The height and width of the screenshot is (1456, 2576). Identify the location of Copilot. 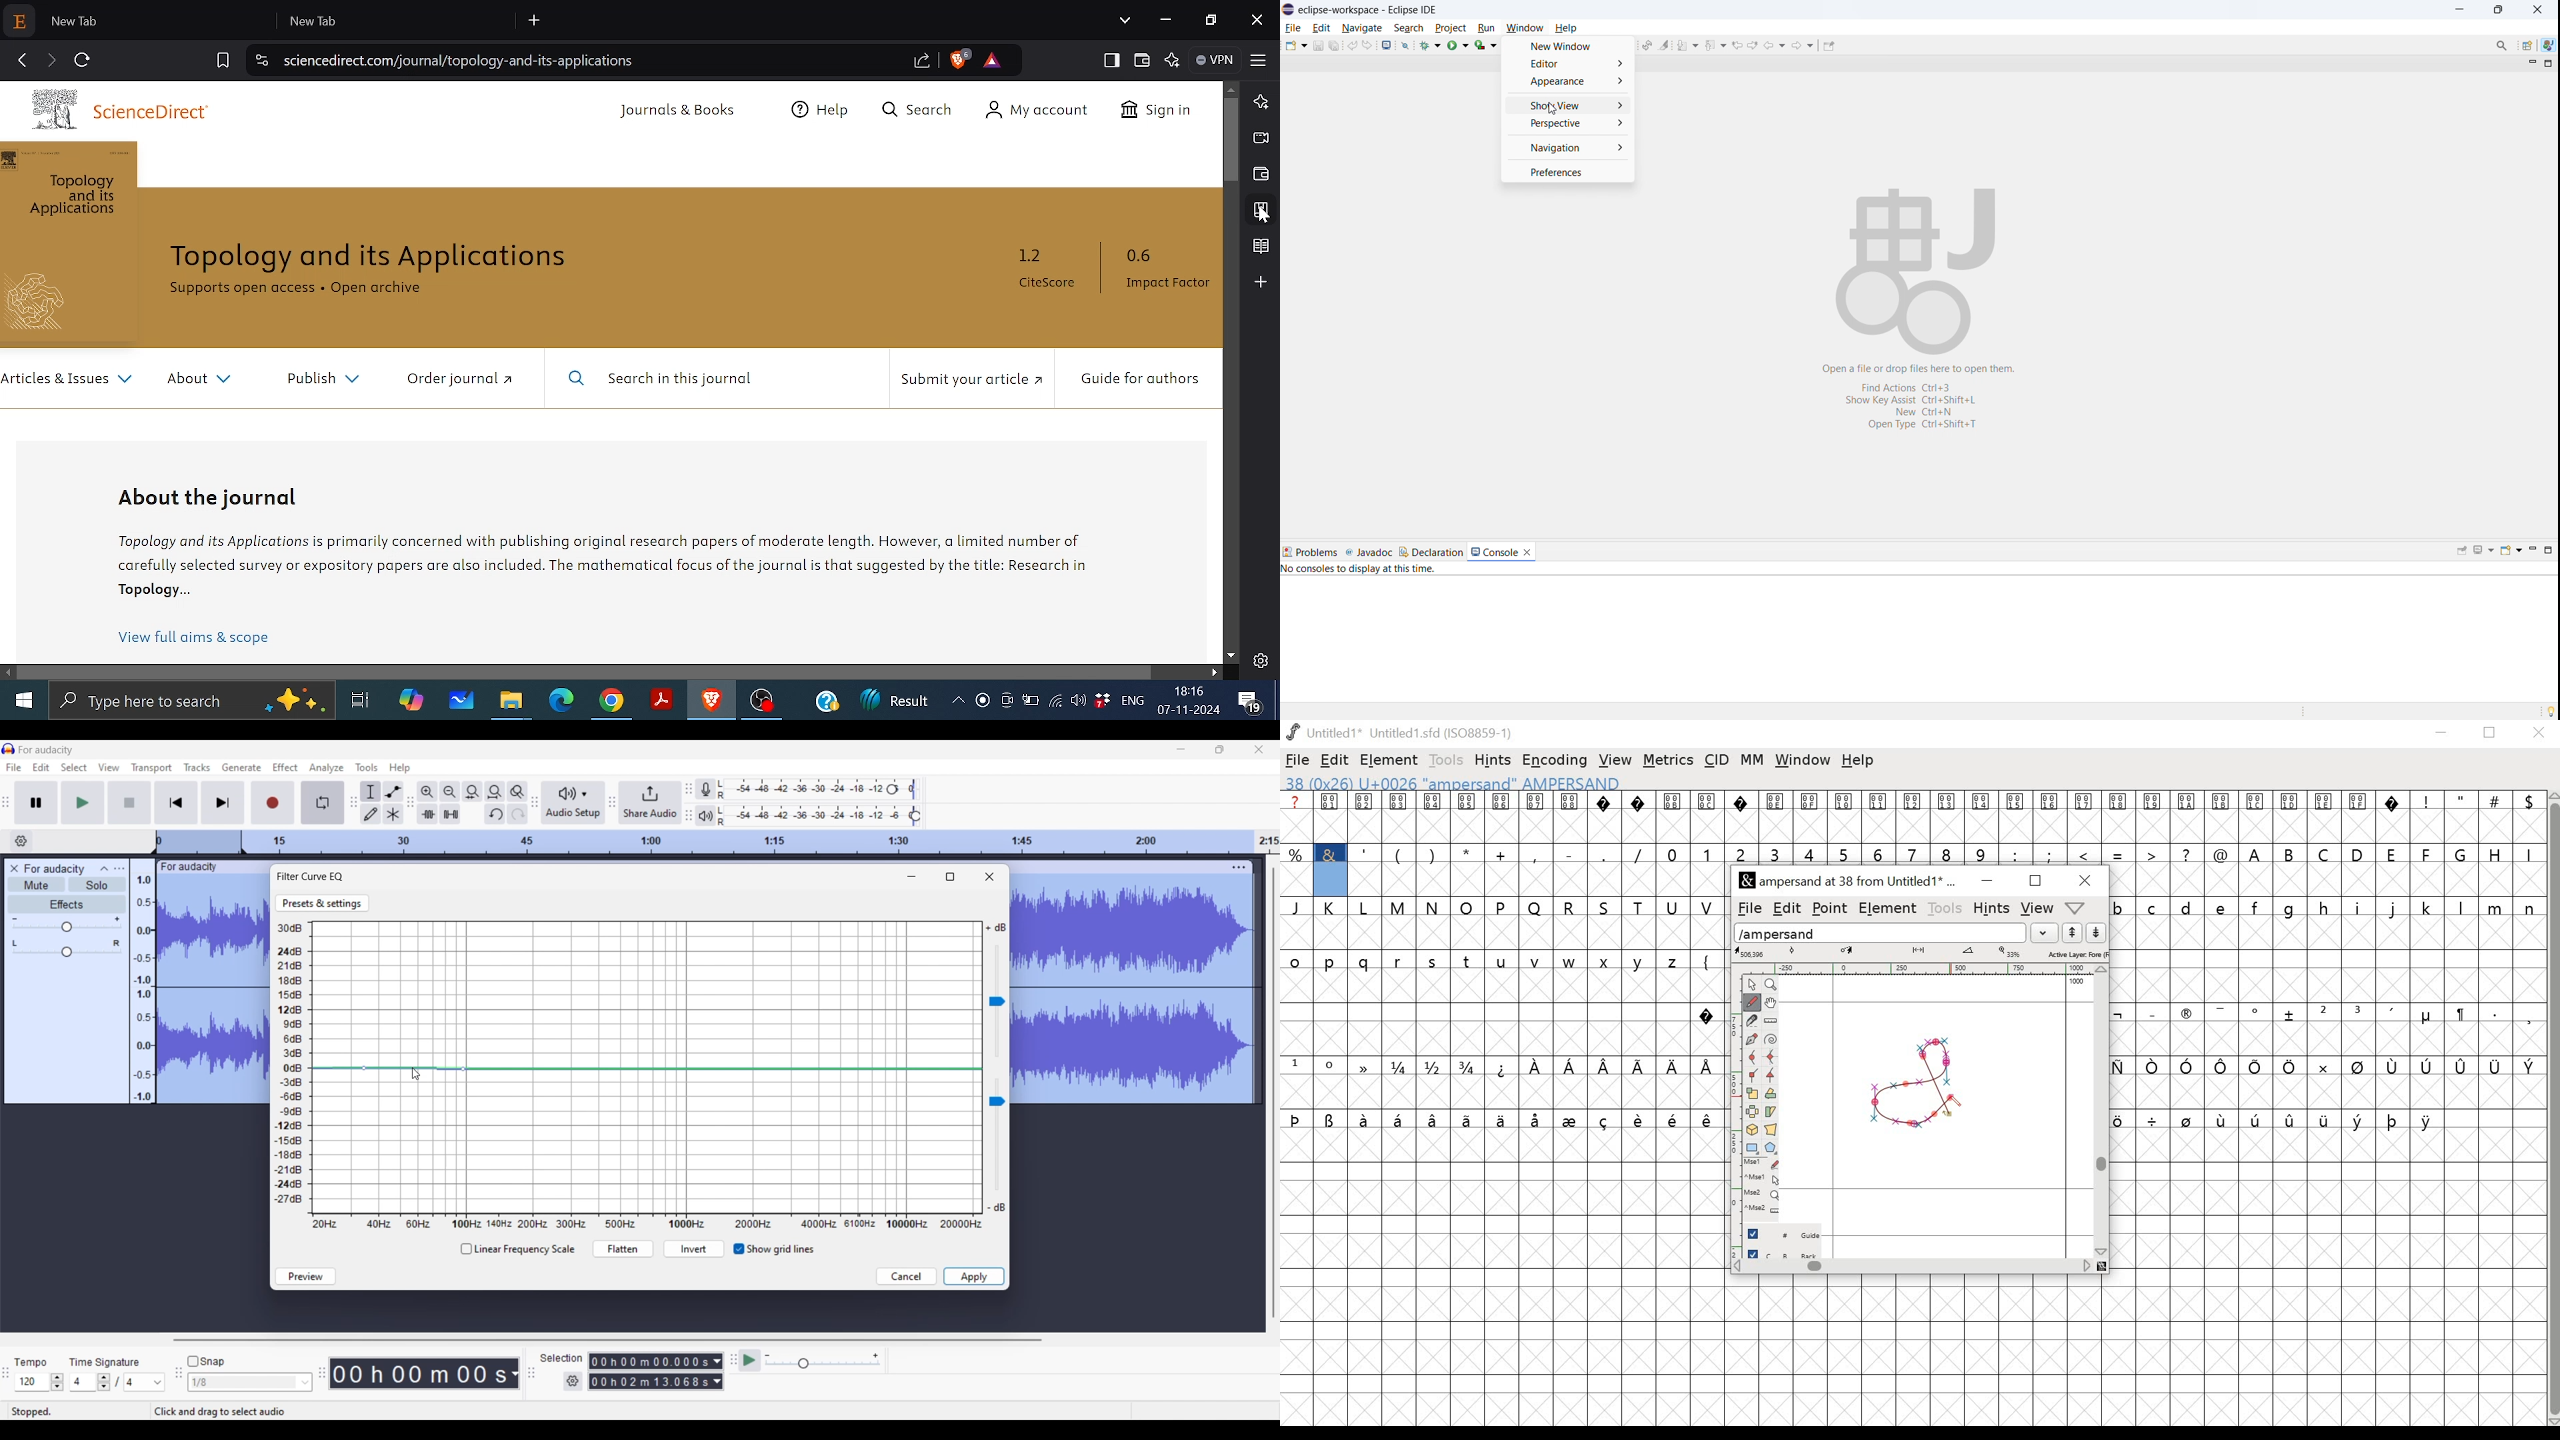
(413, 700).